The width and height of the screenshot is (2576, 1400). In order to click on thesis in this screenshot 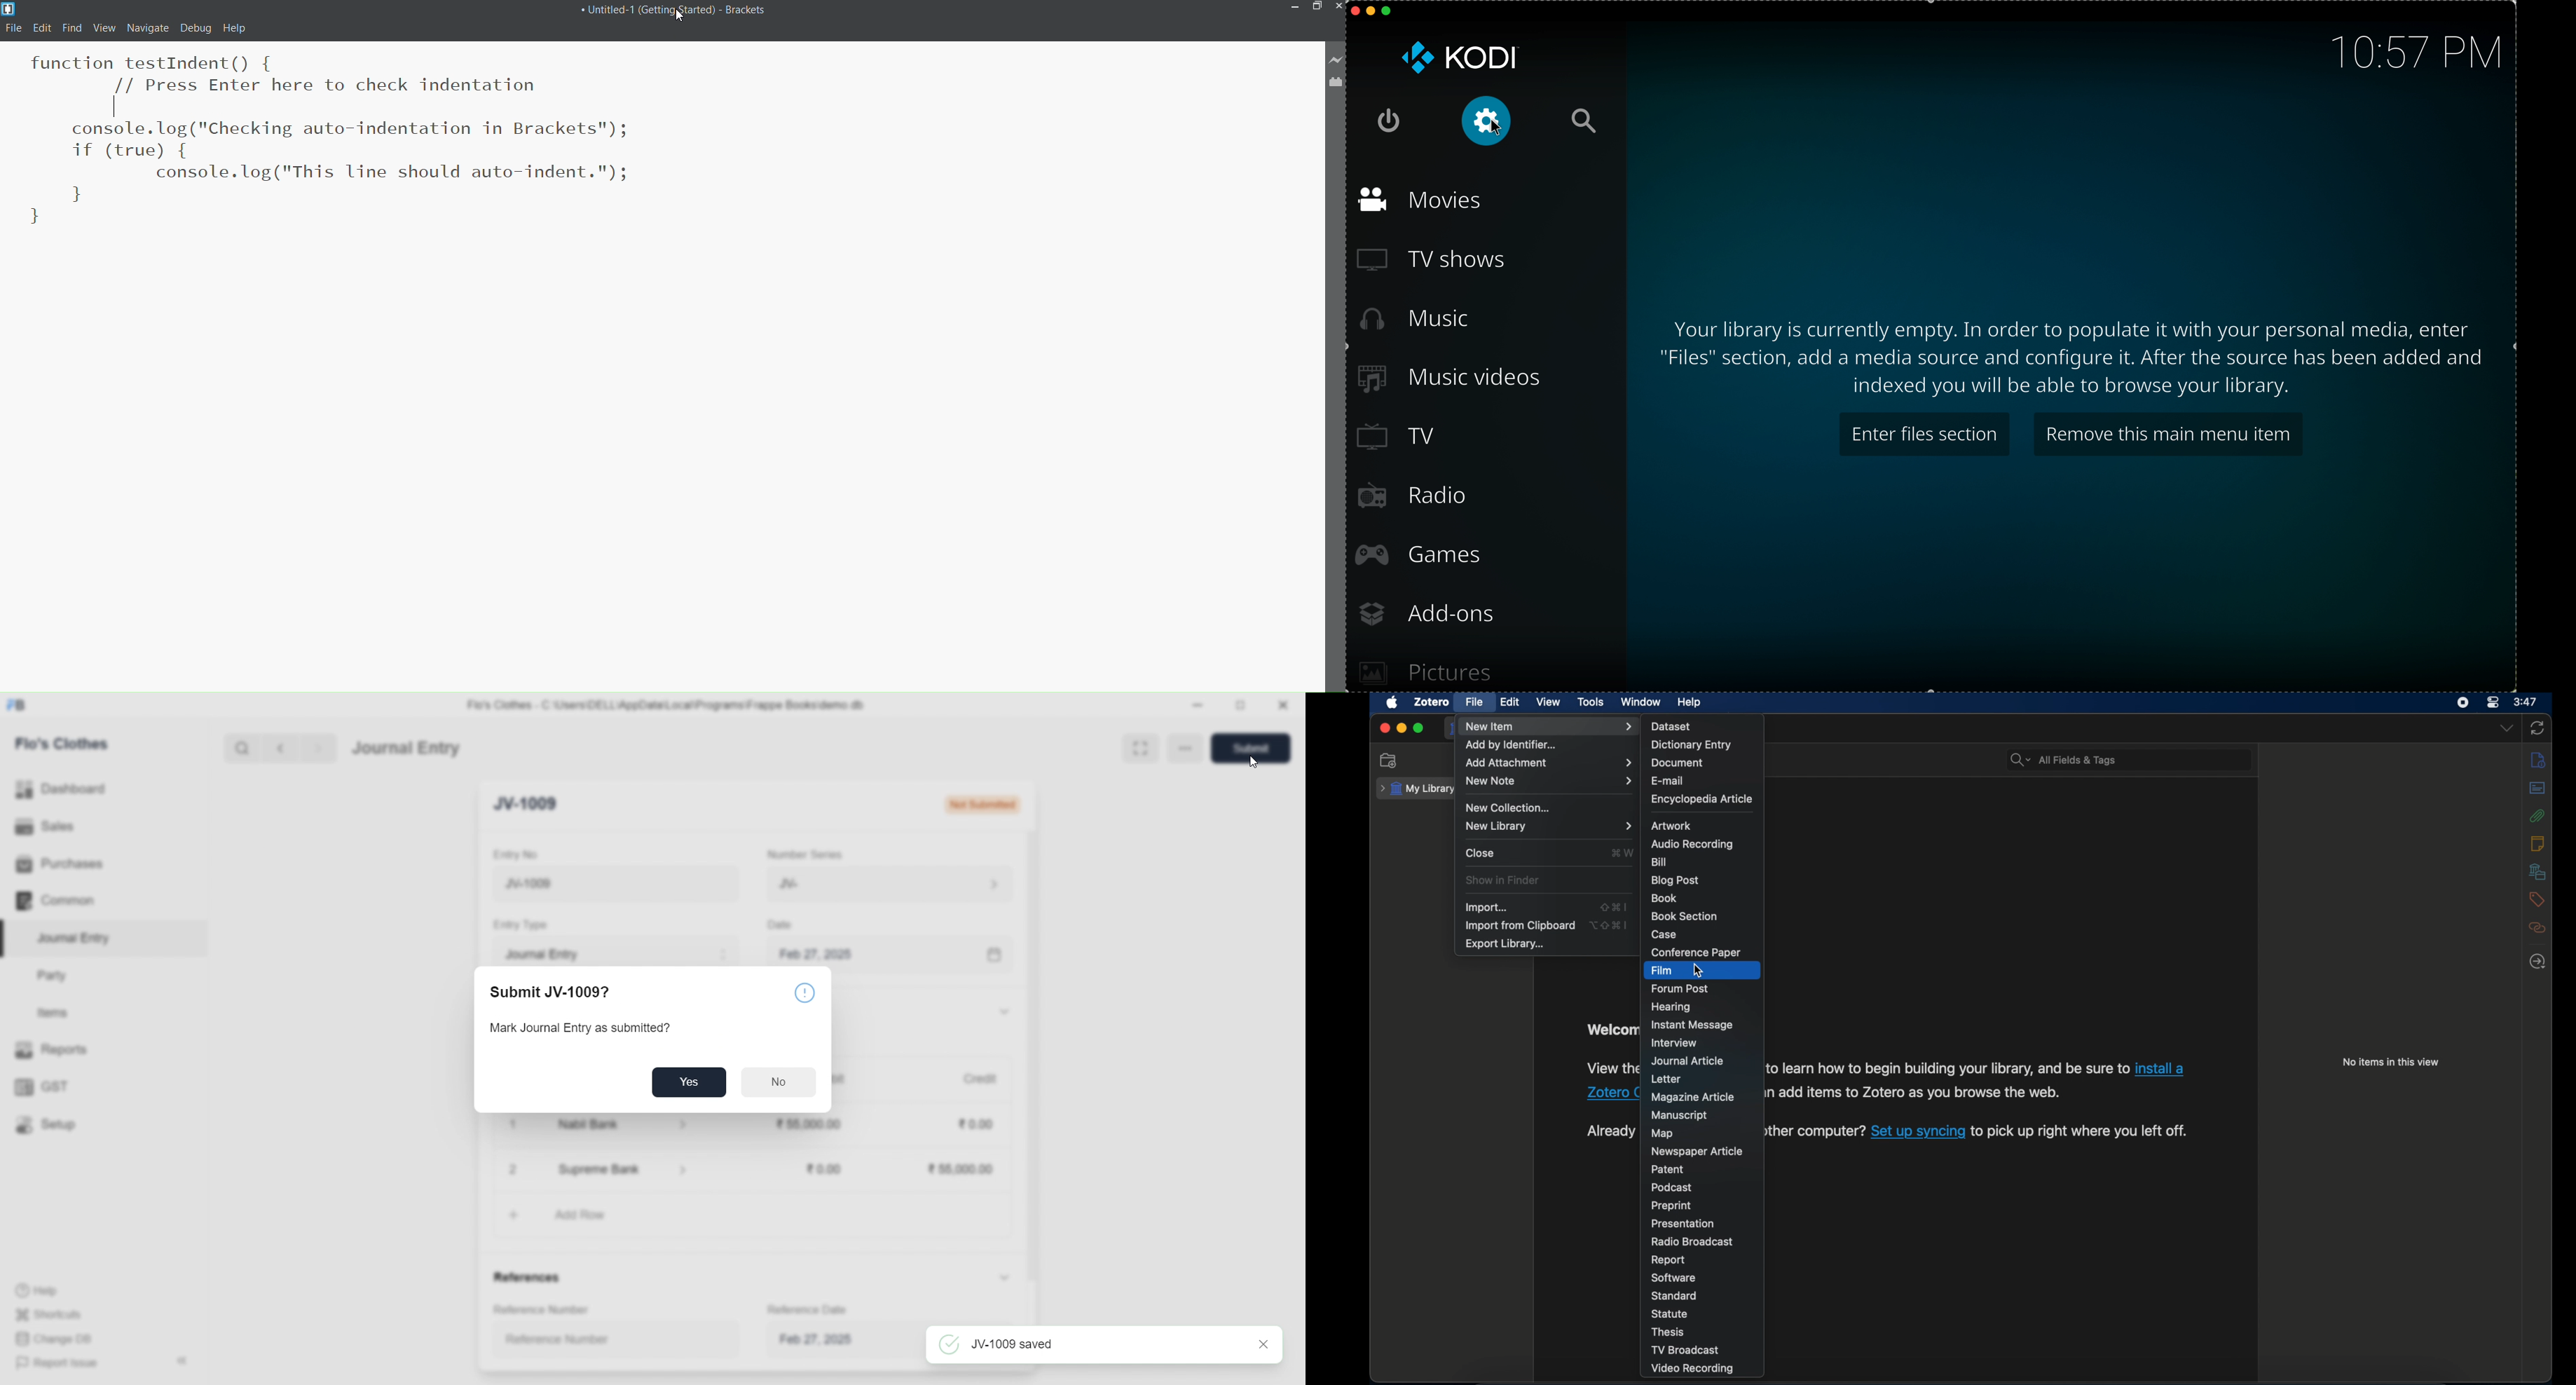, I will do `click(1669, 1332)`.